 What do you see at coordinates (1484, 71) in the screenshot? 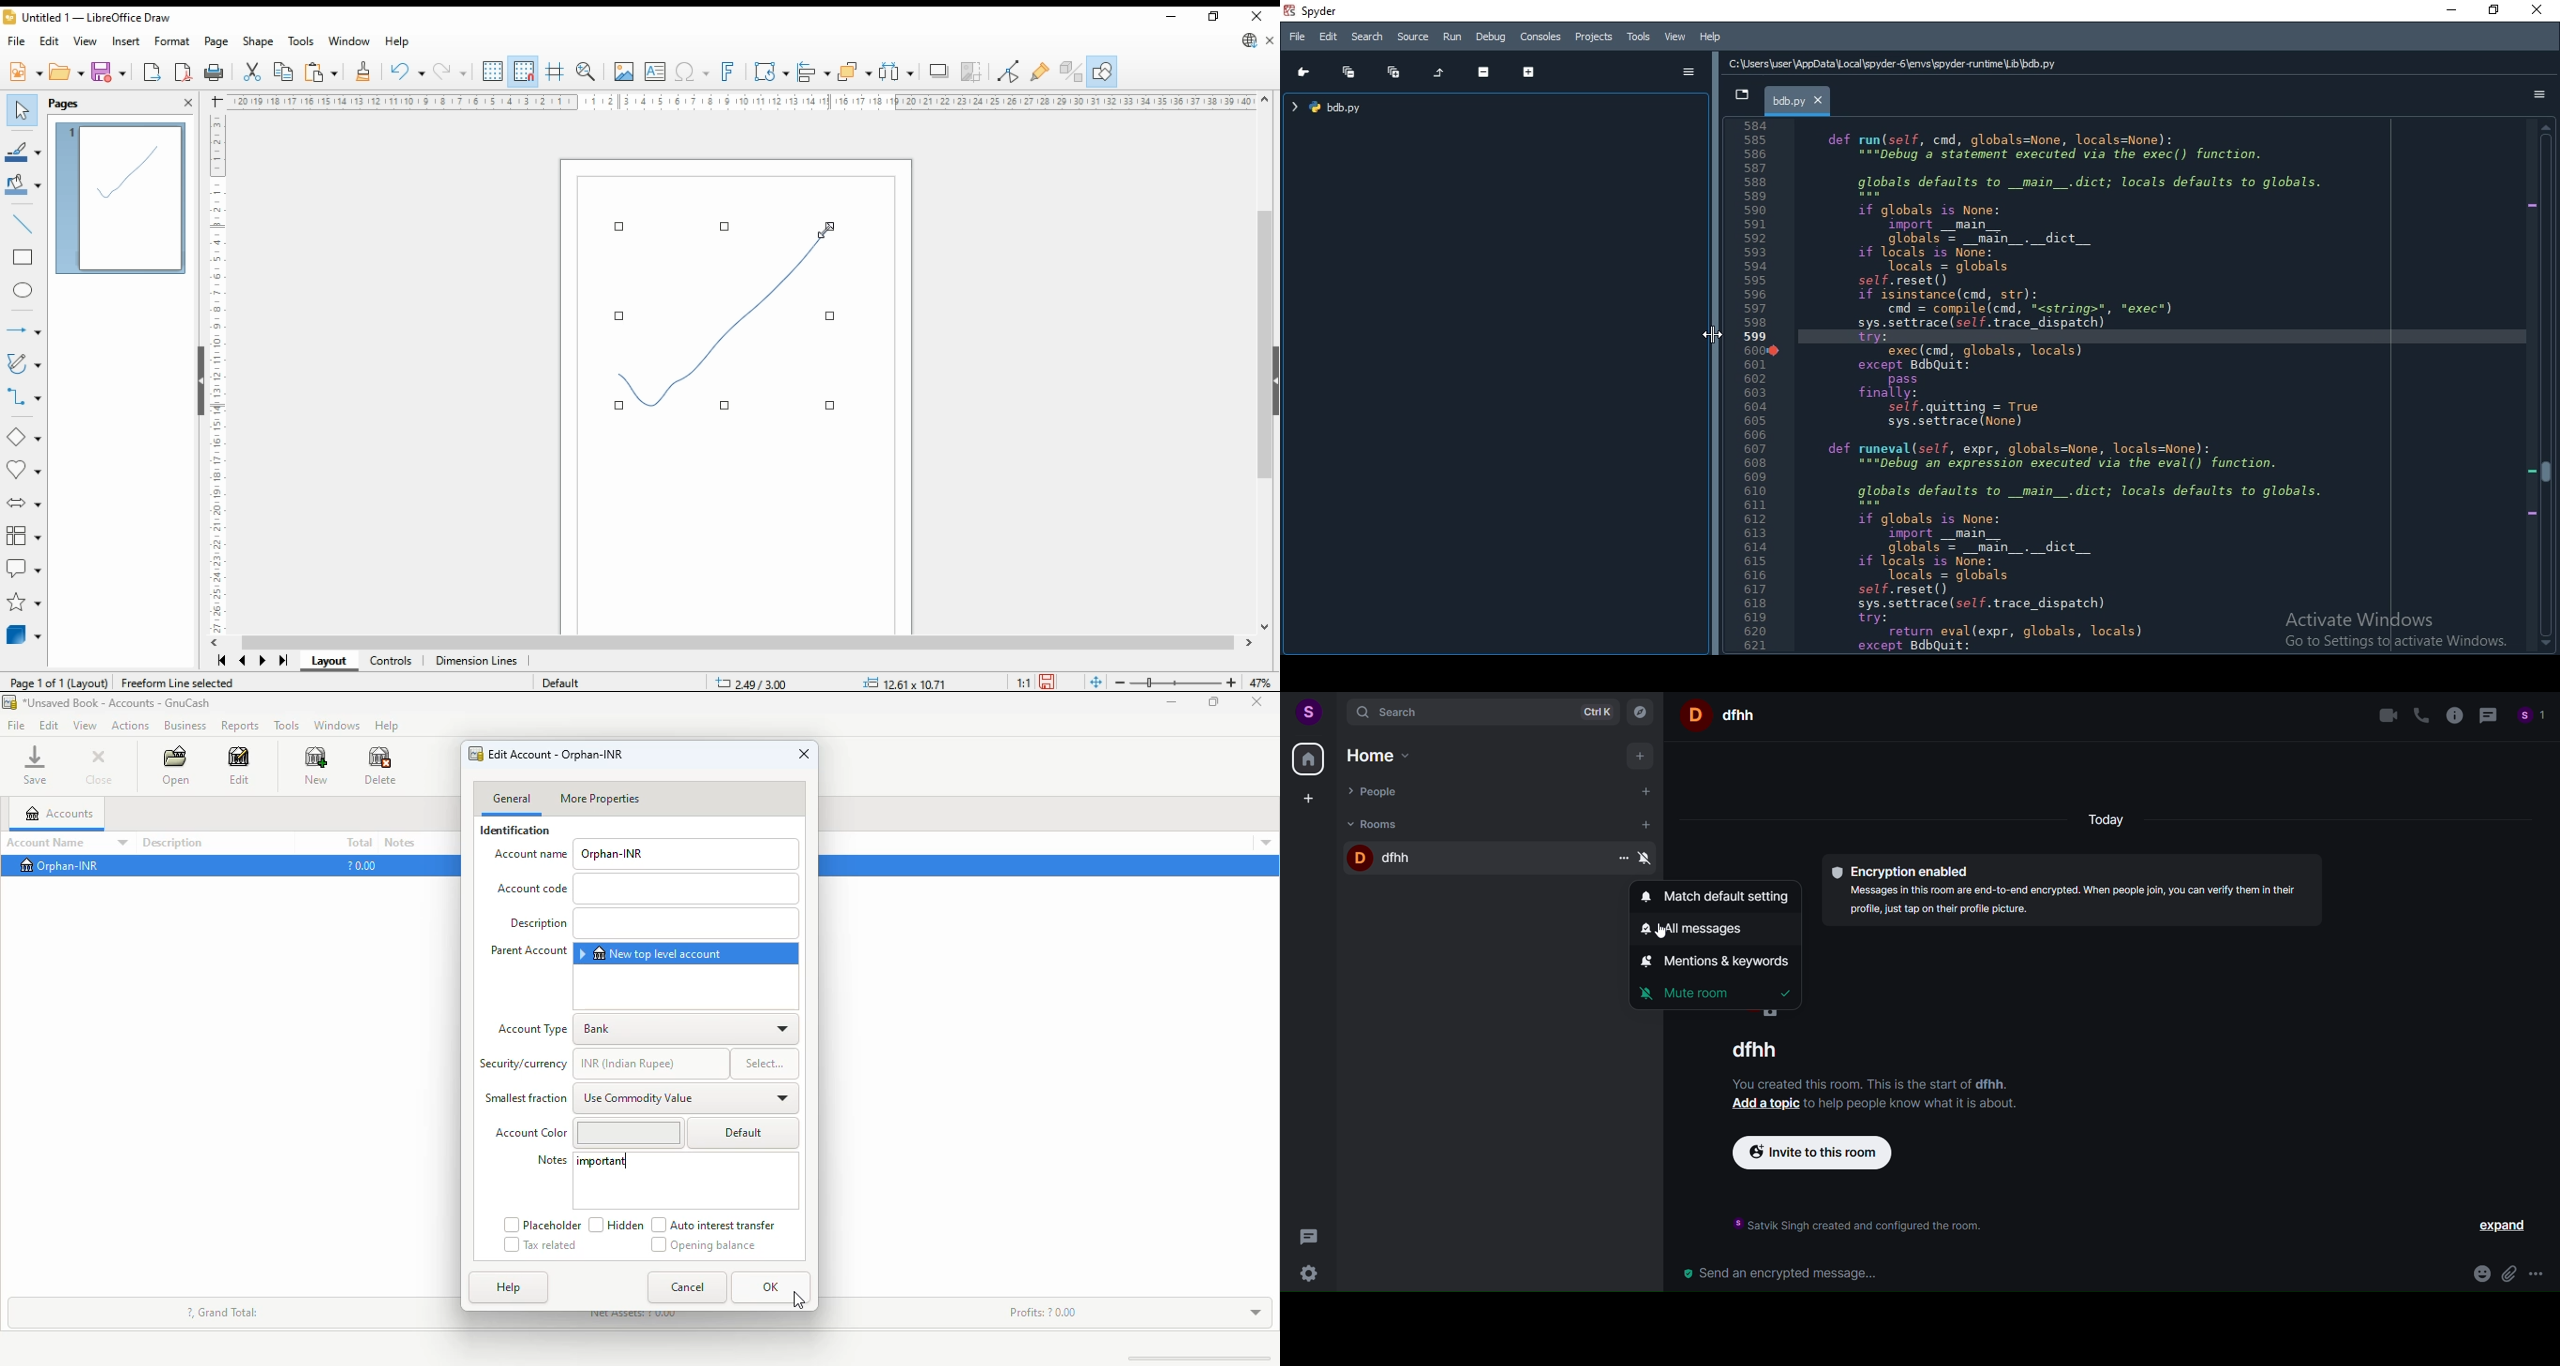
I see `Collapse section` at bounding box center [1484, 71].